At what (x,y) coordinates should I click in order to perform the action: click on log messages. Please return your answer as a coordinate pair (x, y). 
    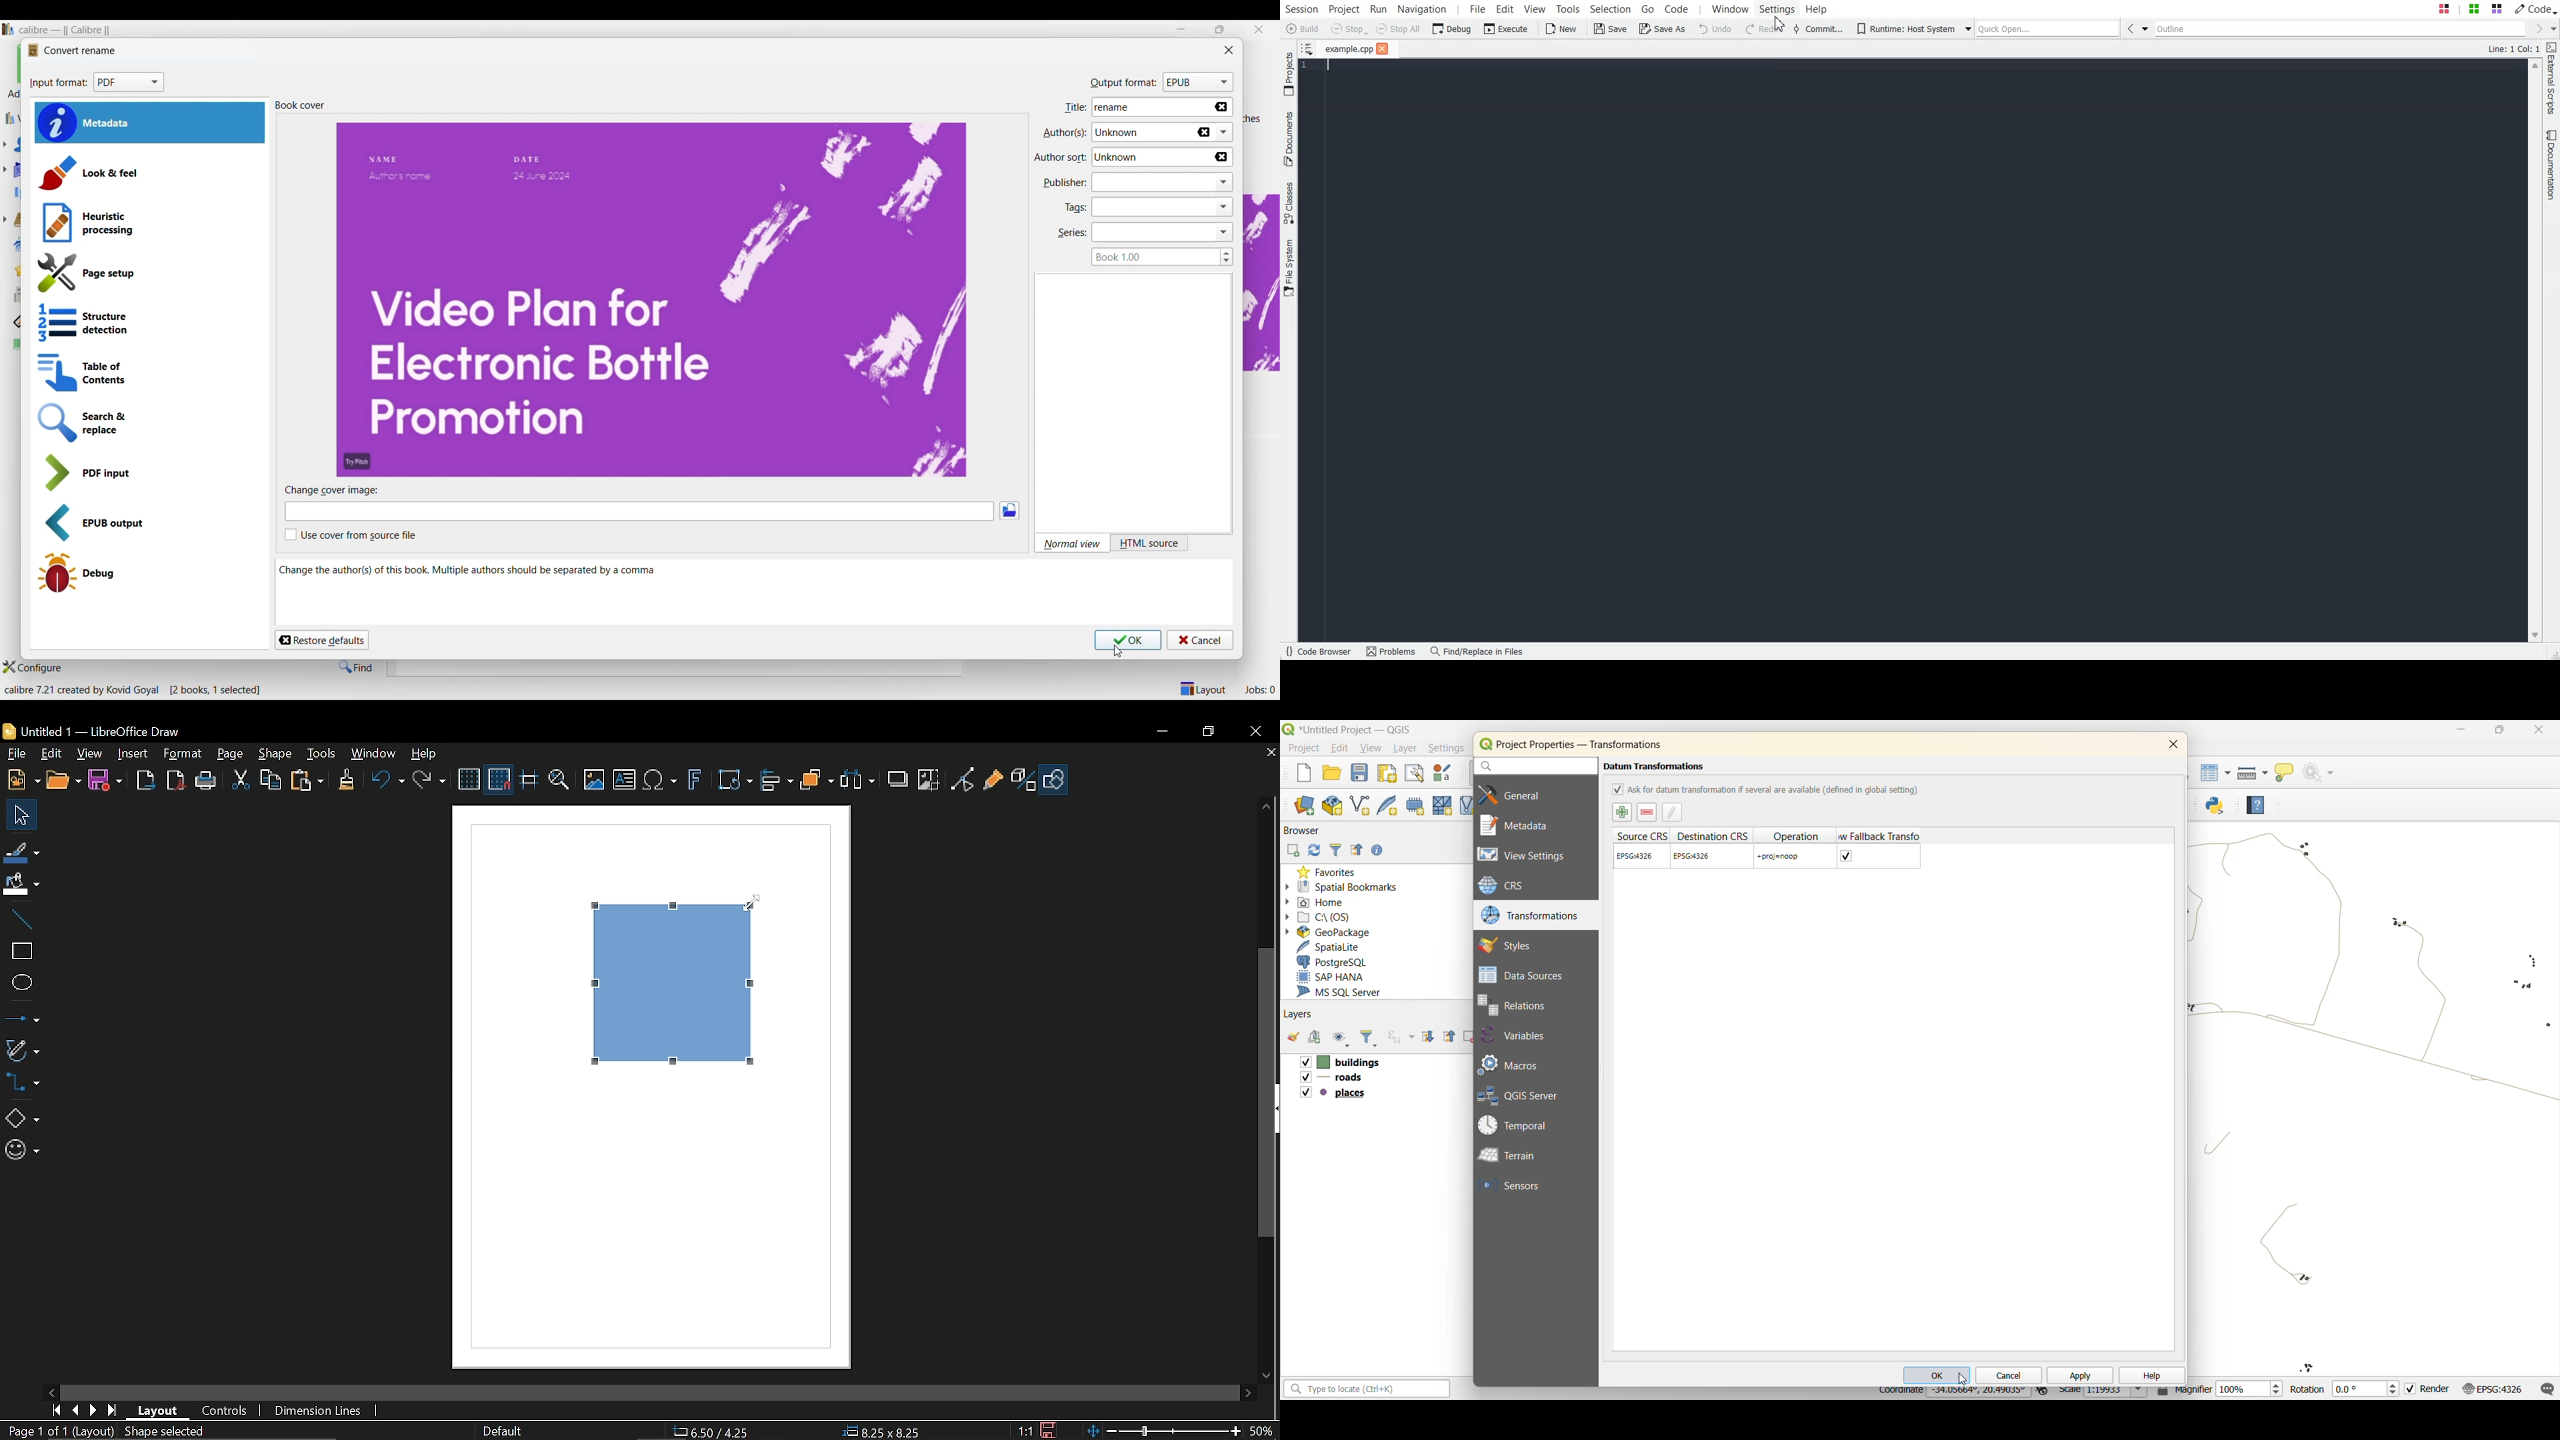
    Looking at the image, I should click on (2545, 1388).